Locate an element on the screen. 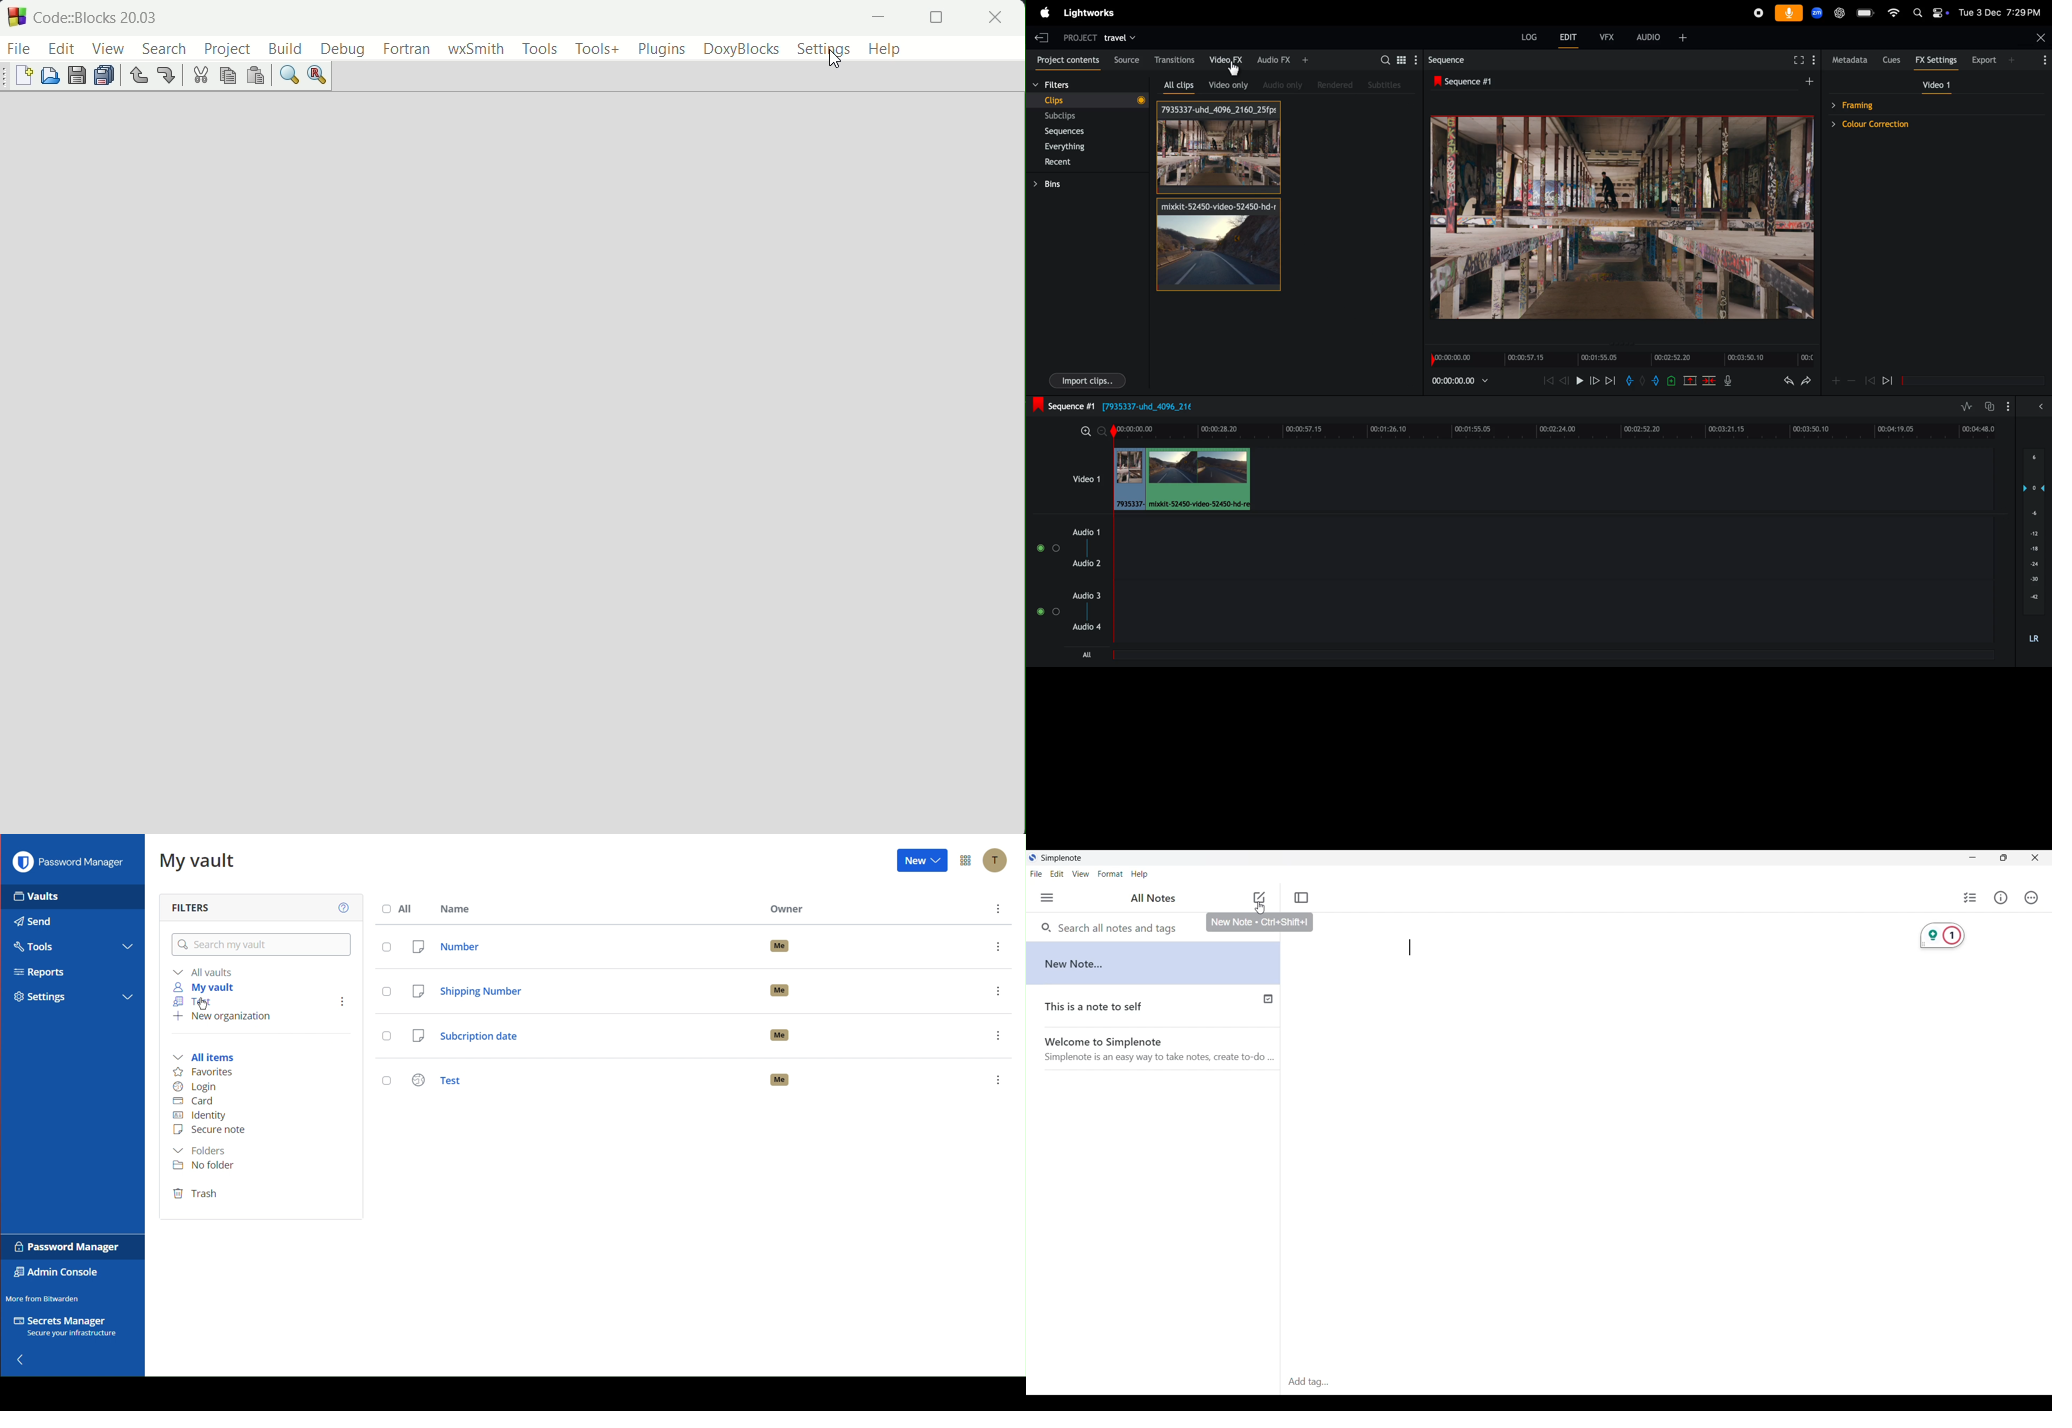  Reports is located at coordinates (37, 972).